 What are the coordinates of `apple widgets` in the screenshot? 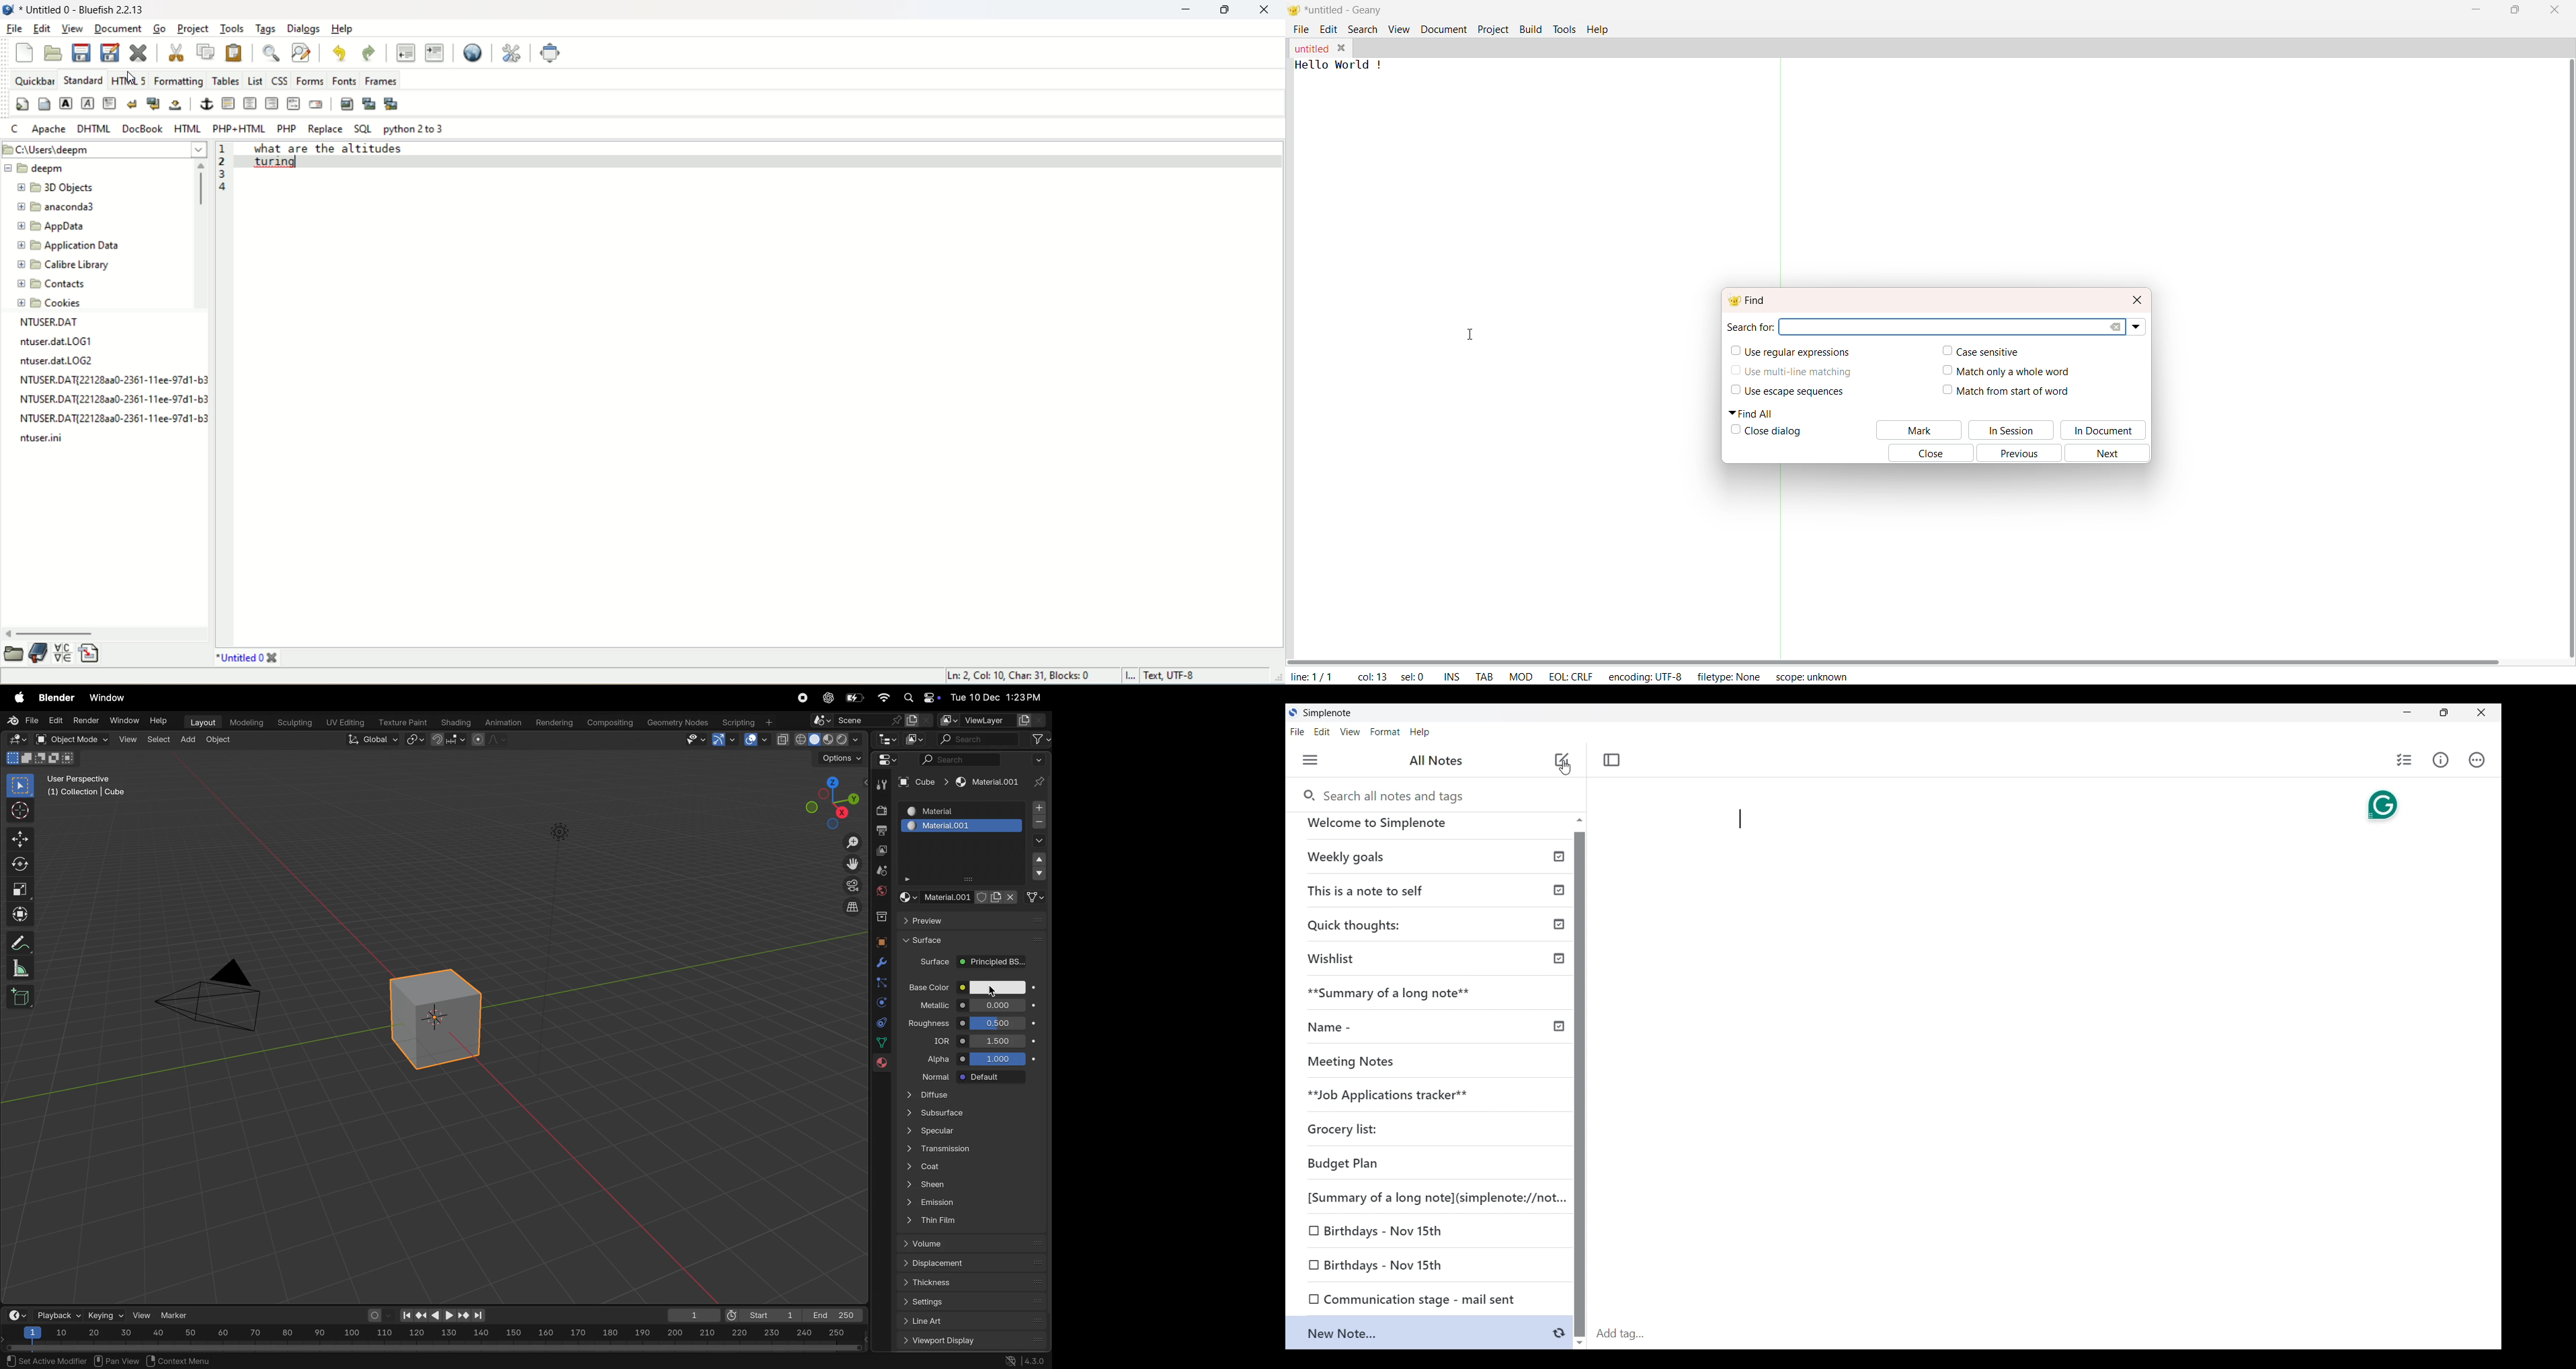 It's located at (919, 698).